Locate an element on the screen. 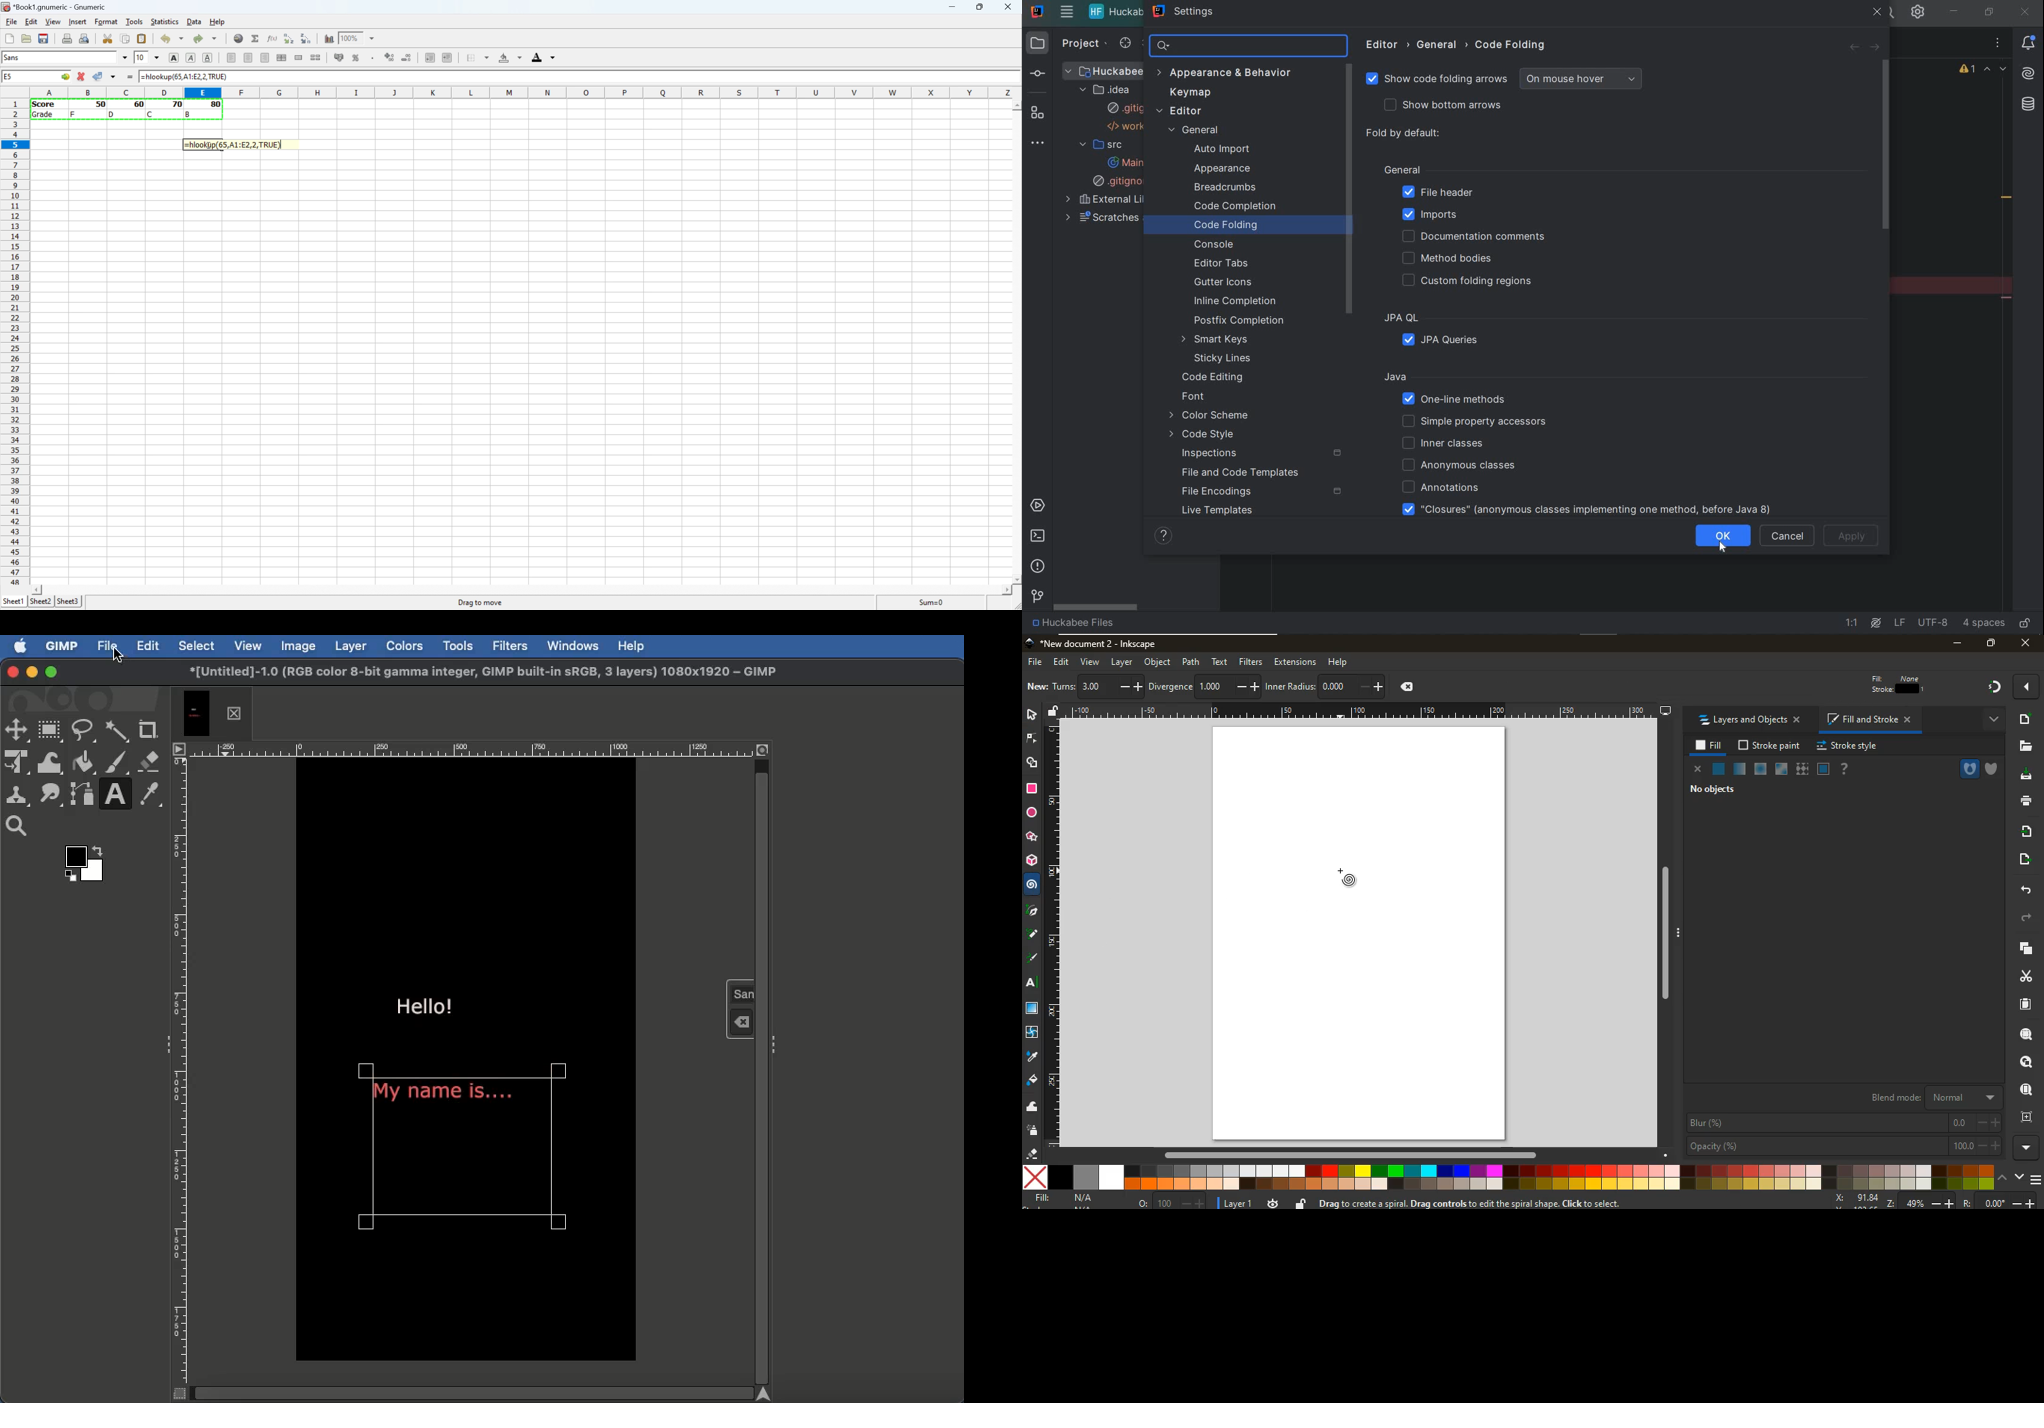 The height and width of the screenshot is (1428, 2044). time is located at coordinates (1273, 1202).